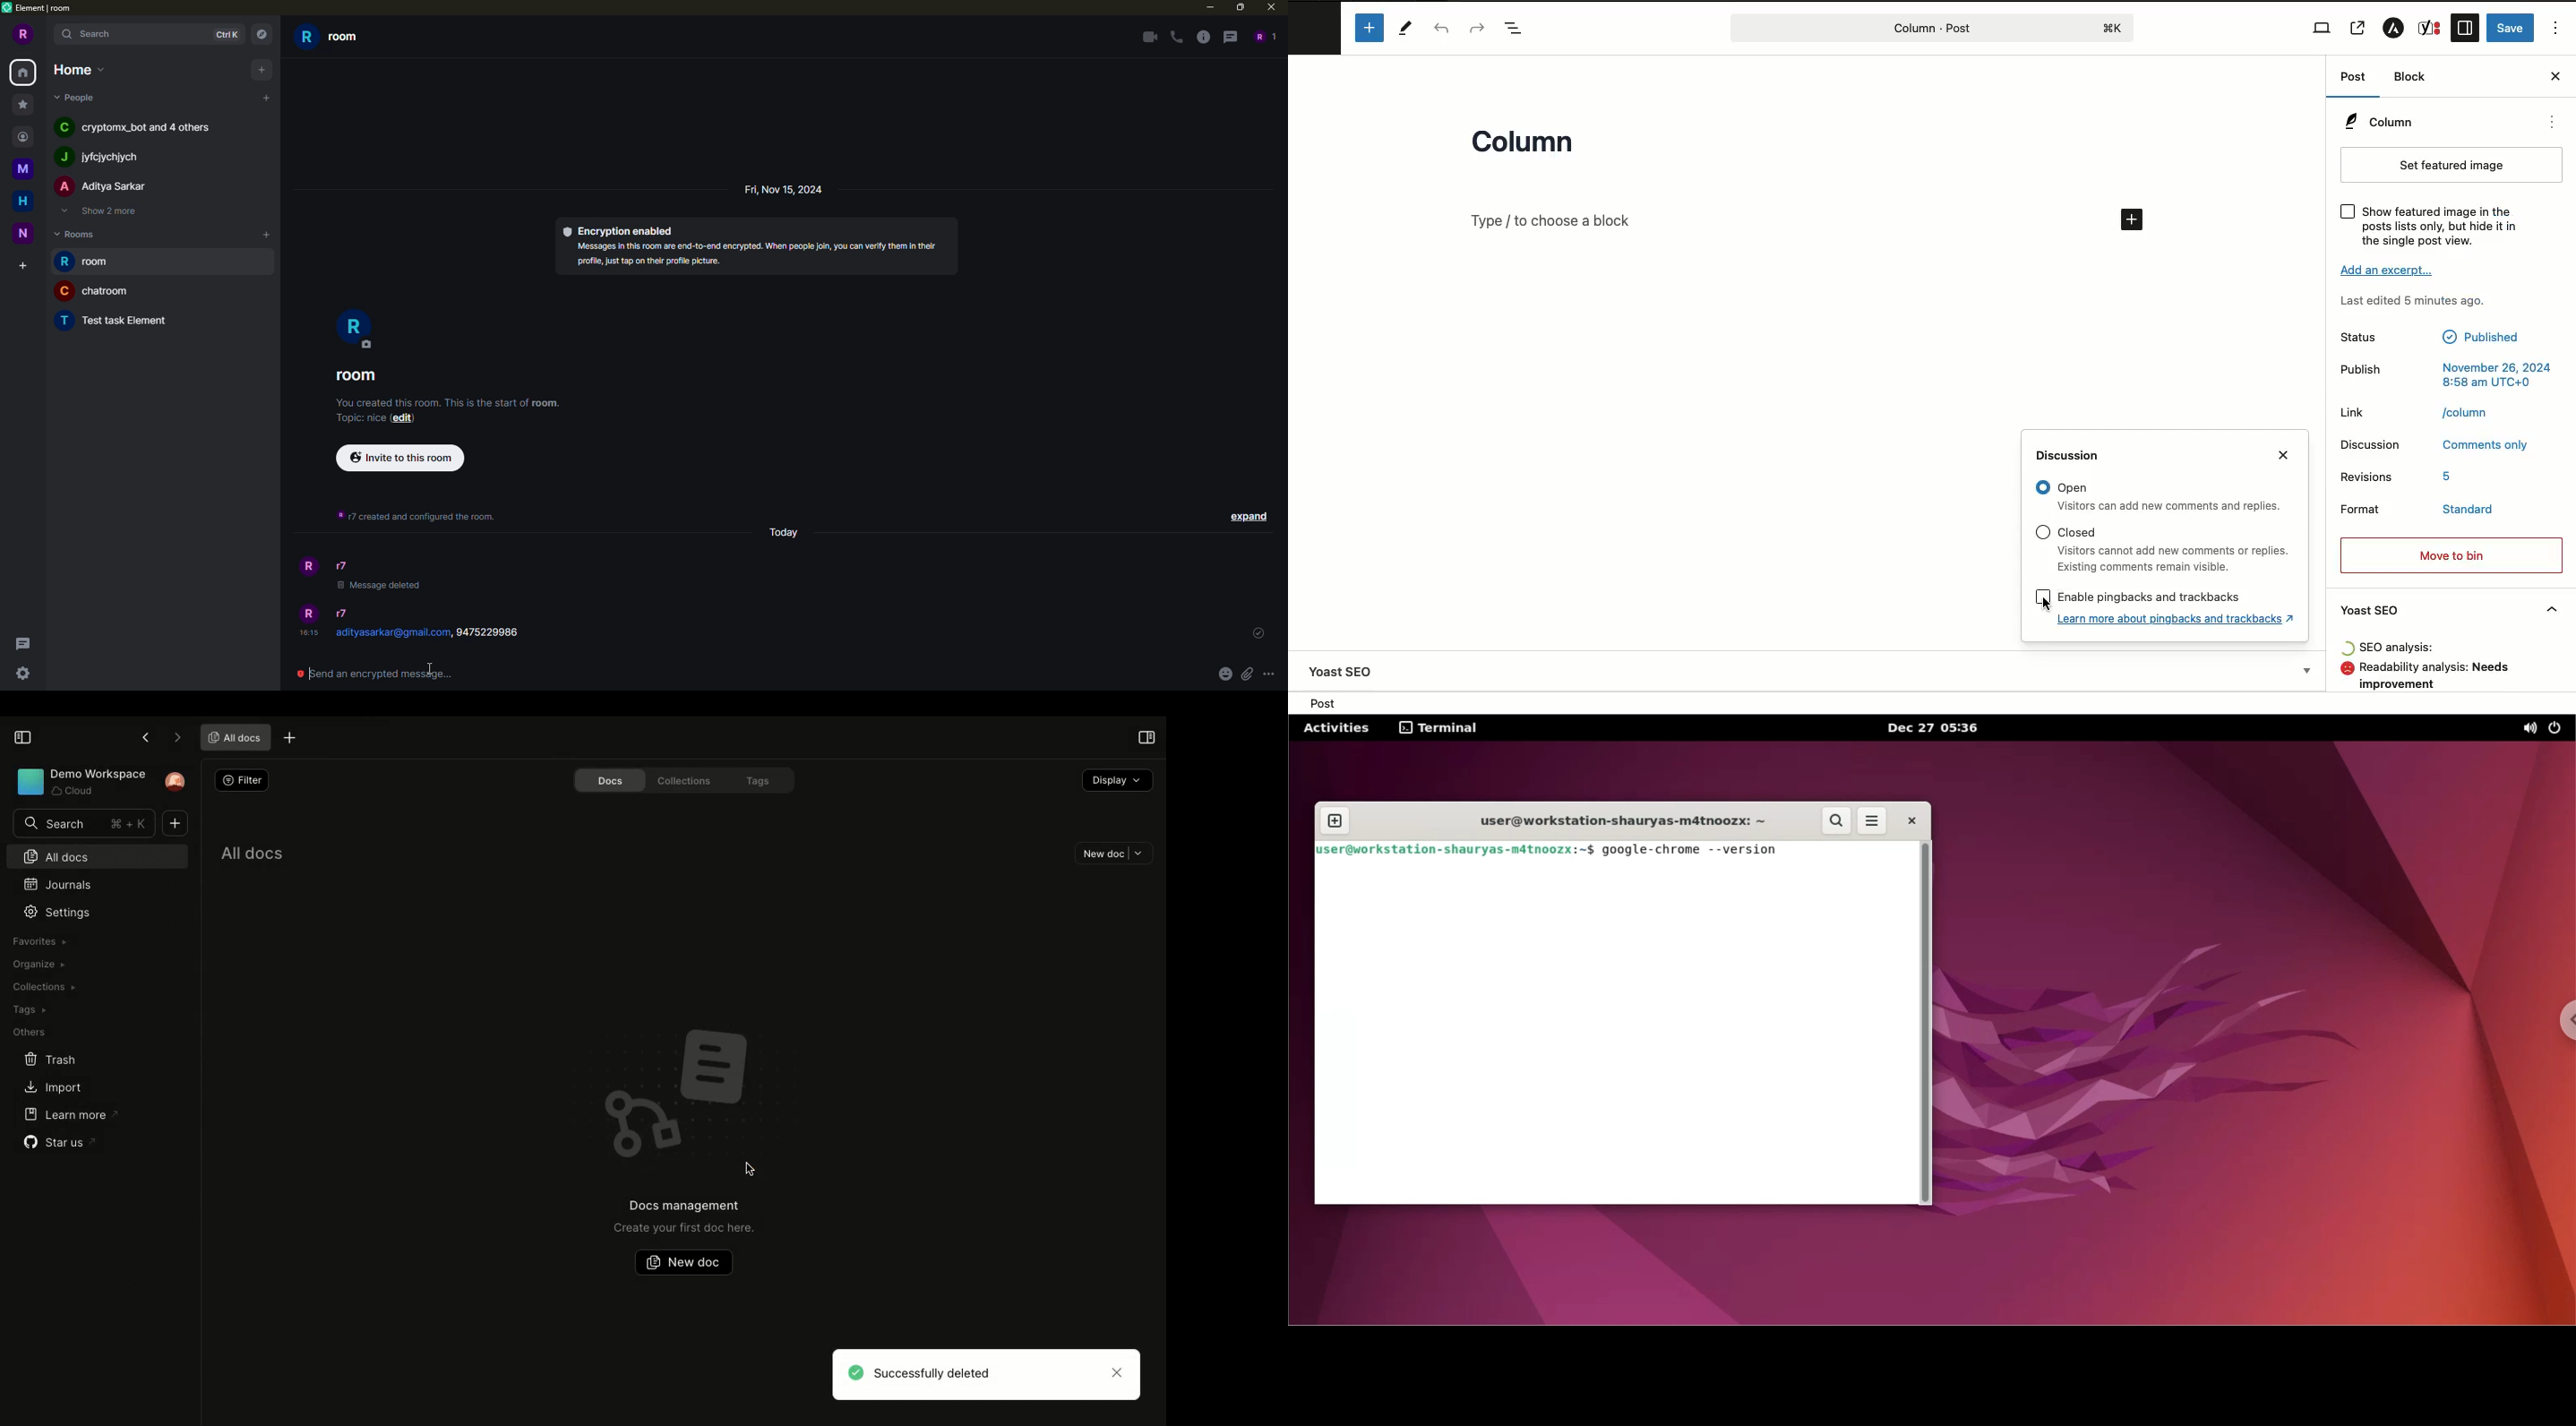  I want to click on Undo, so click(1442, 30).